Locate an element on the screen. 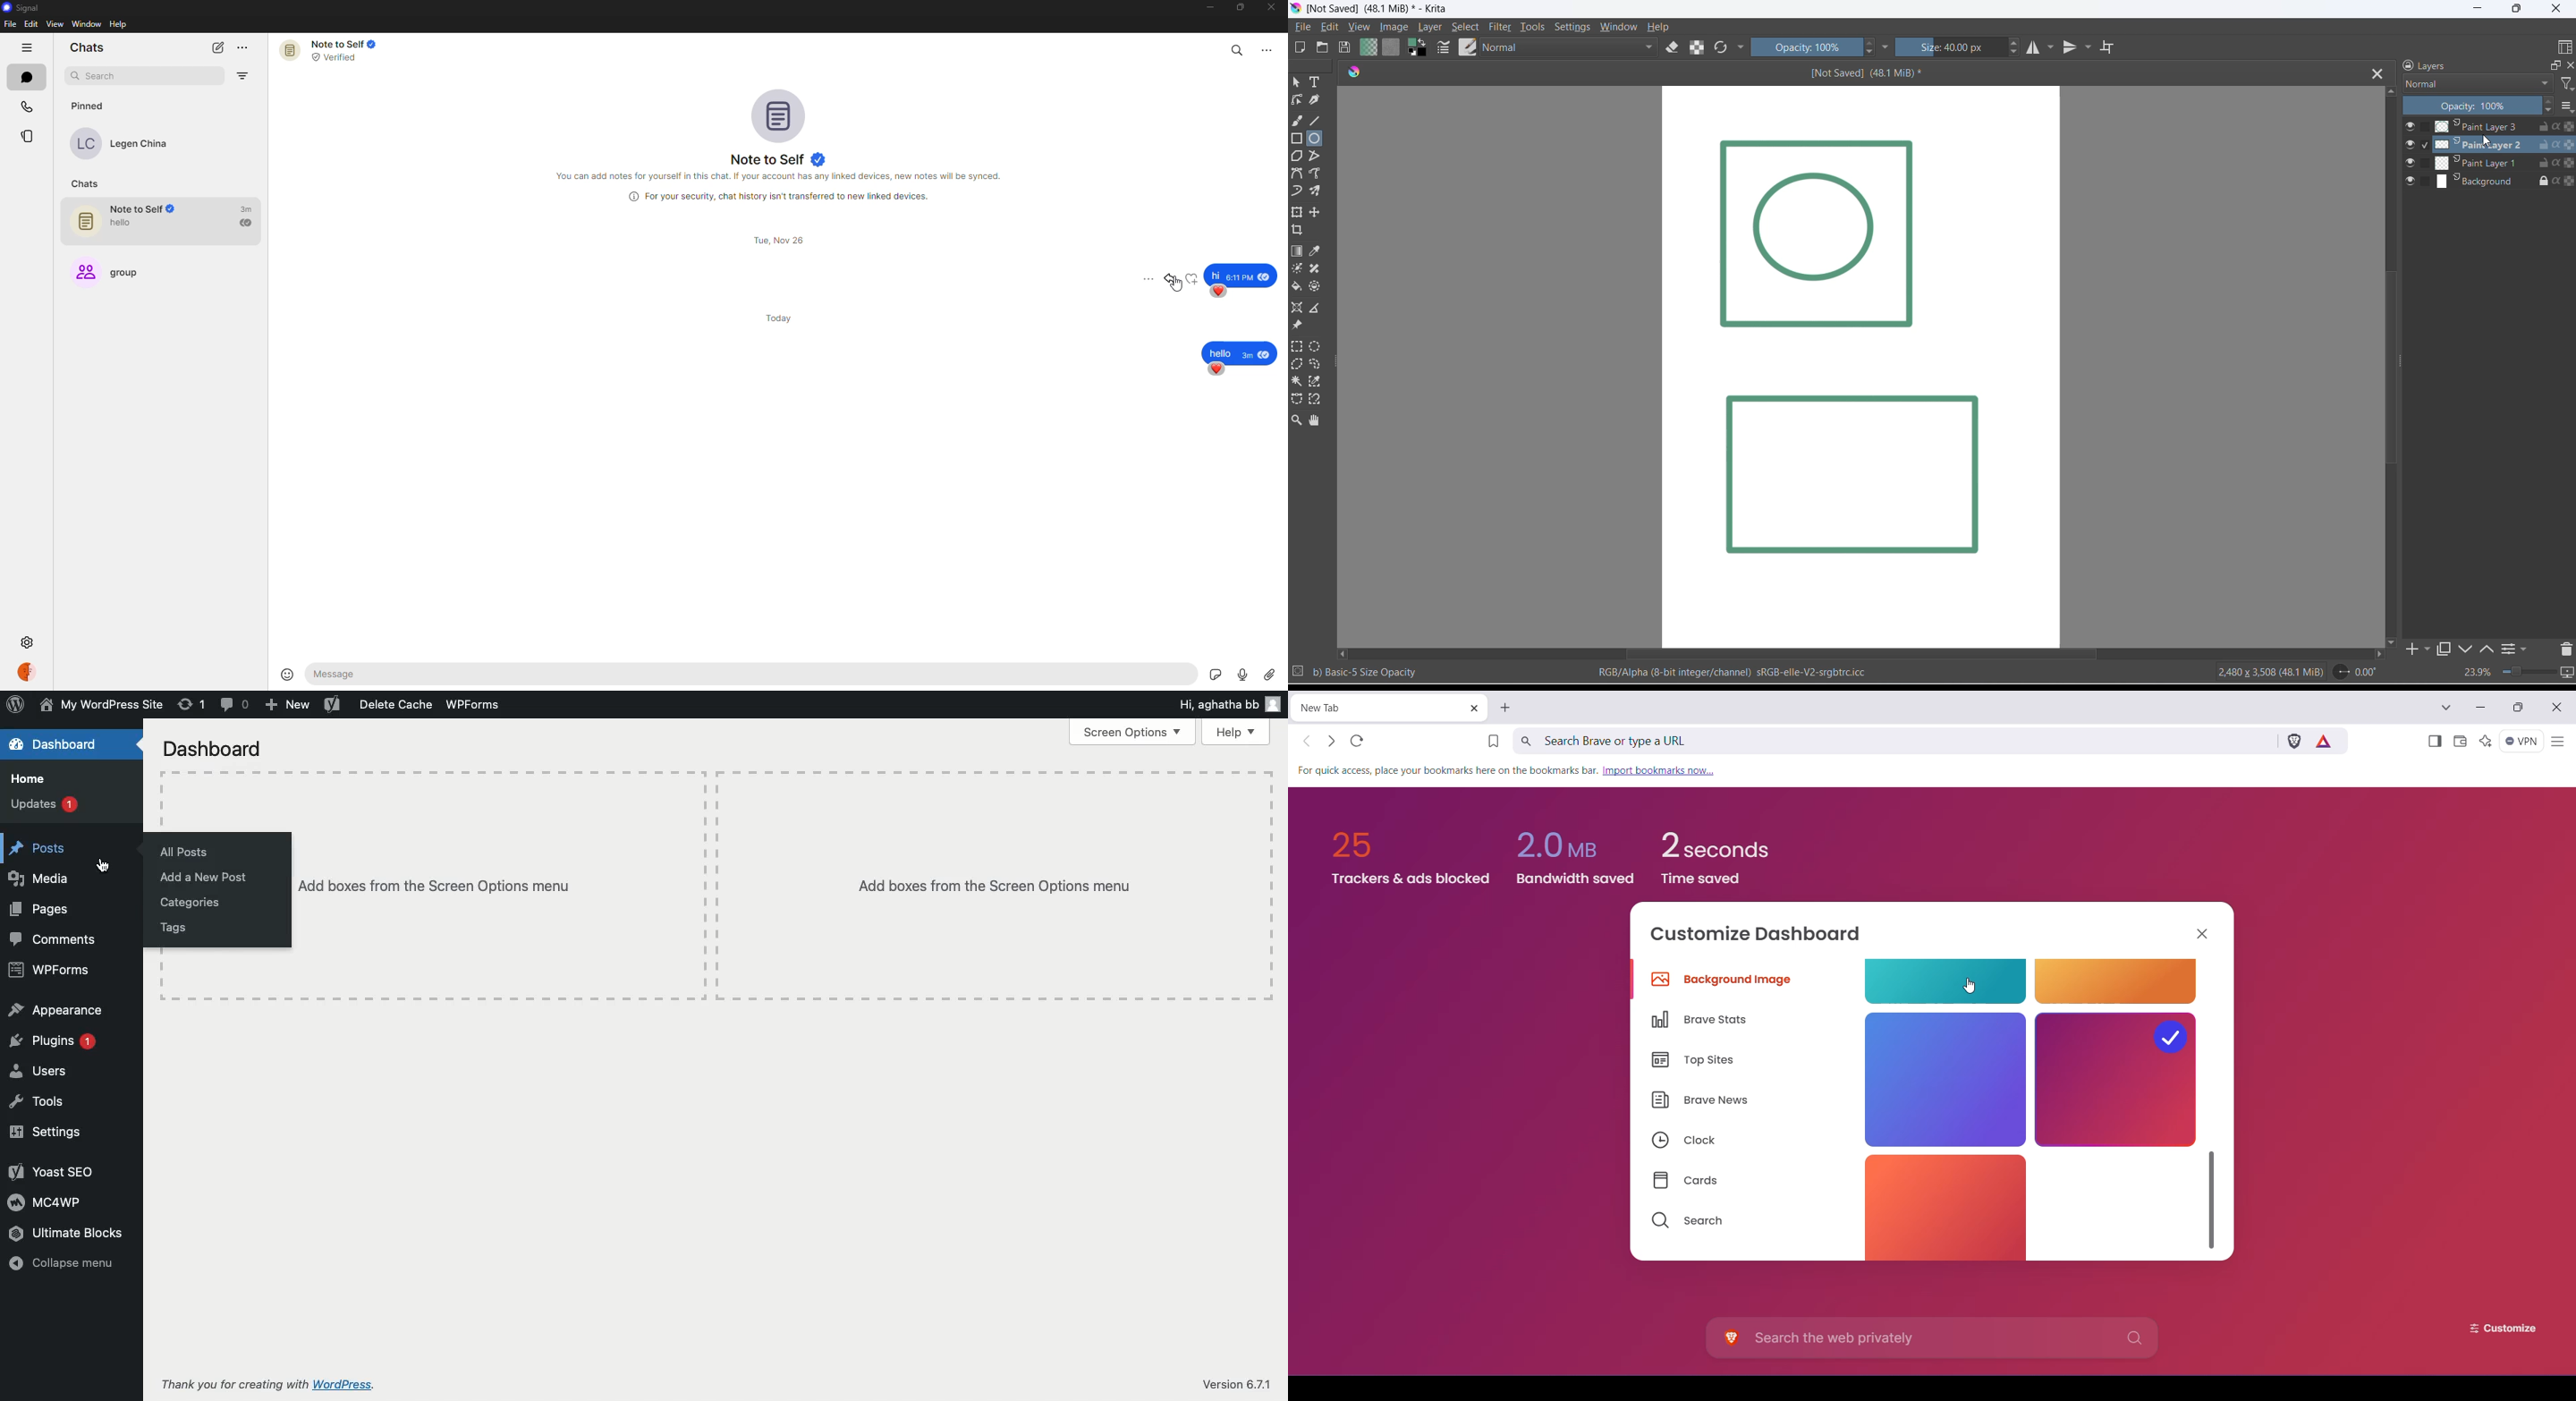 Image resolution: width=2576 pixels, height=1428 pixels. Name is located at coordinates (101, 706).